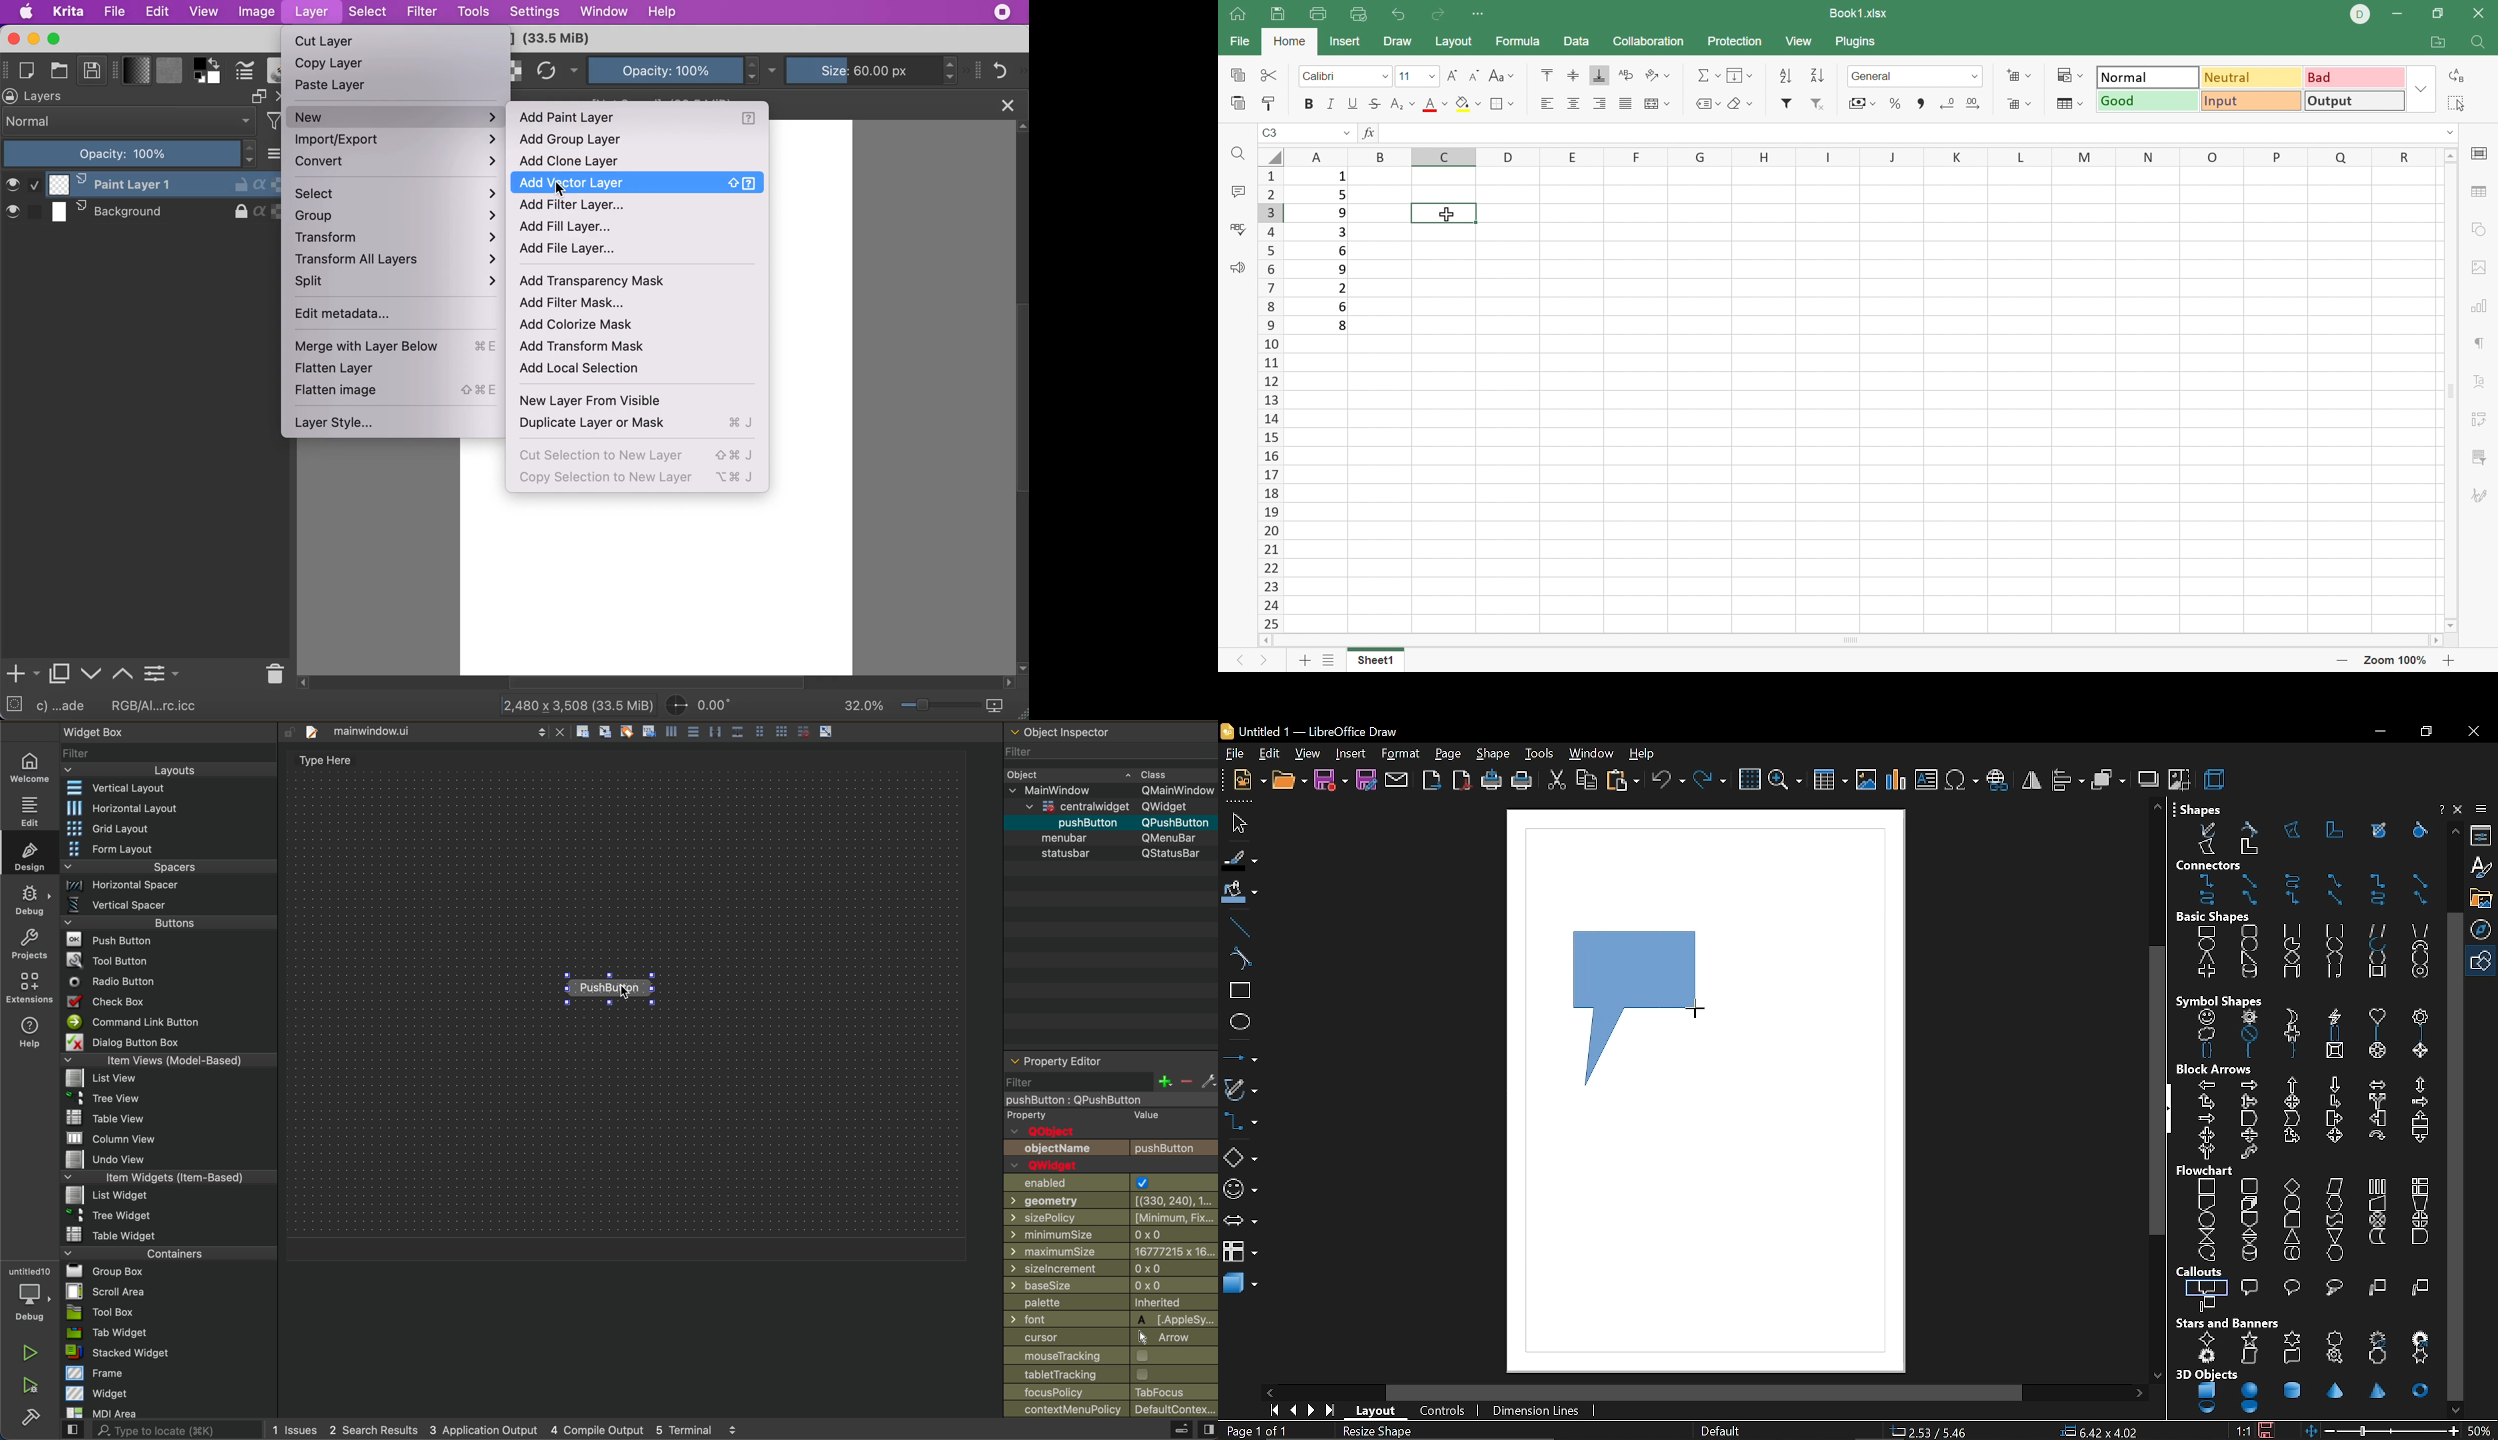 This screenshot has width=2520, height=1456. I want to click on Zoom in, so click(2448, 660).